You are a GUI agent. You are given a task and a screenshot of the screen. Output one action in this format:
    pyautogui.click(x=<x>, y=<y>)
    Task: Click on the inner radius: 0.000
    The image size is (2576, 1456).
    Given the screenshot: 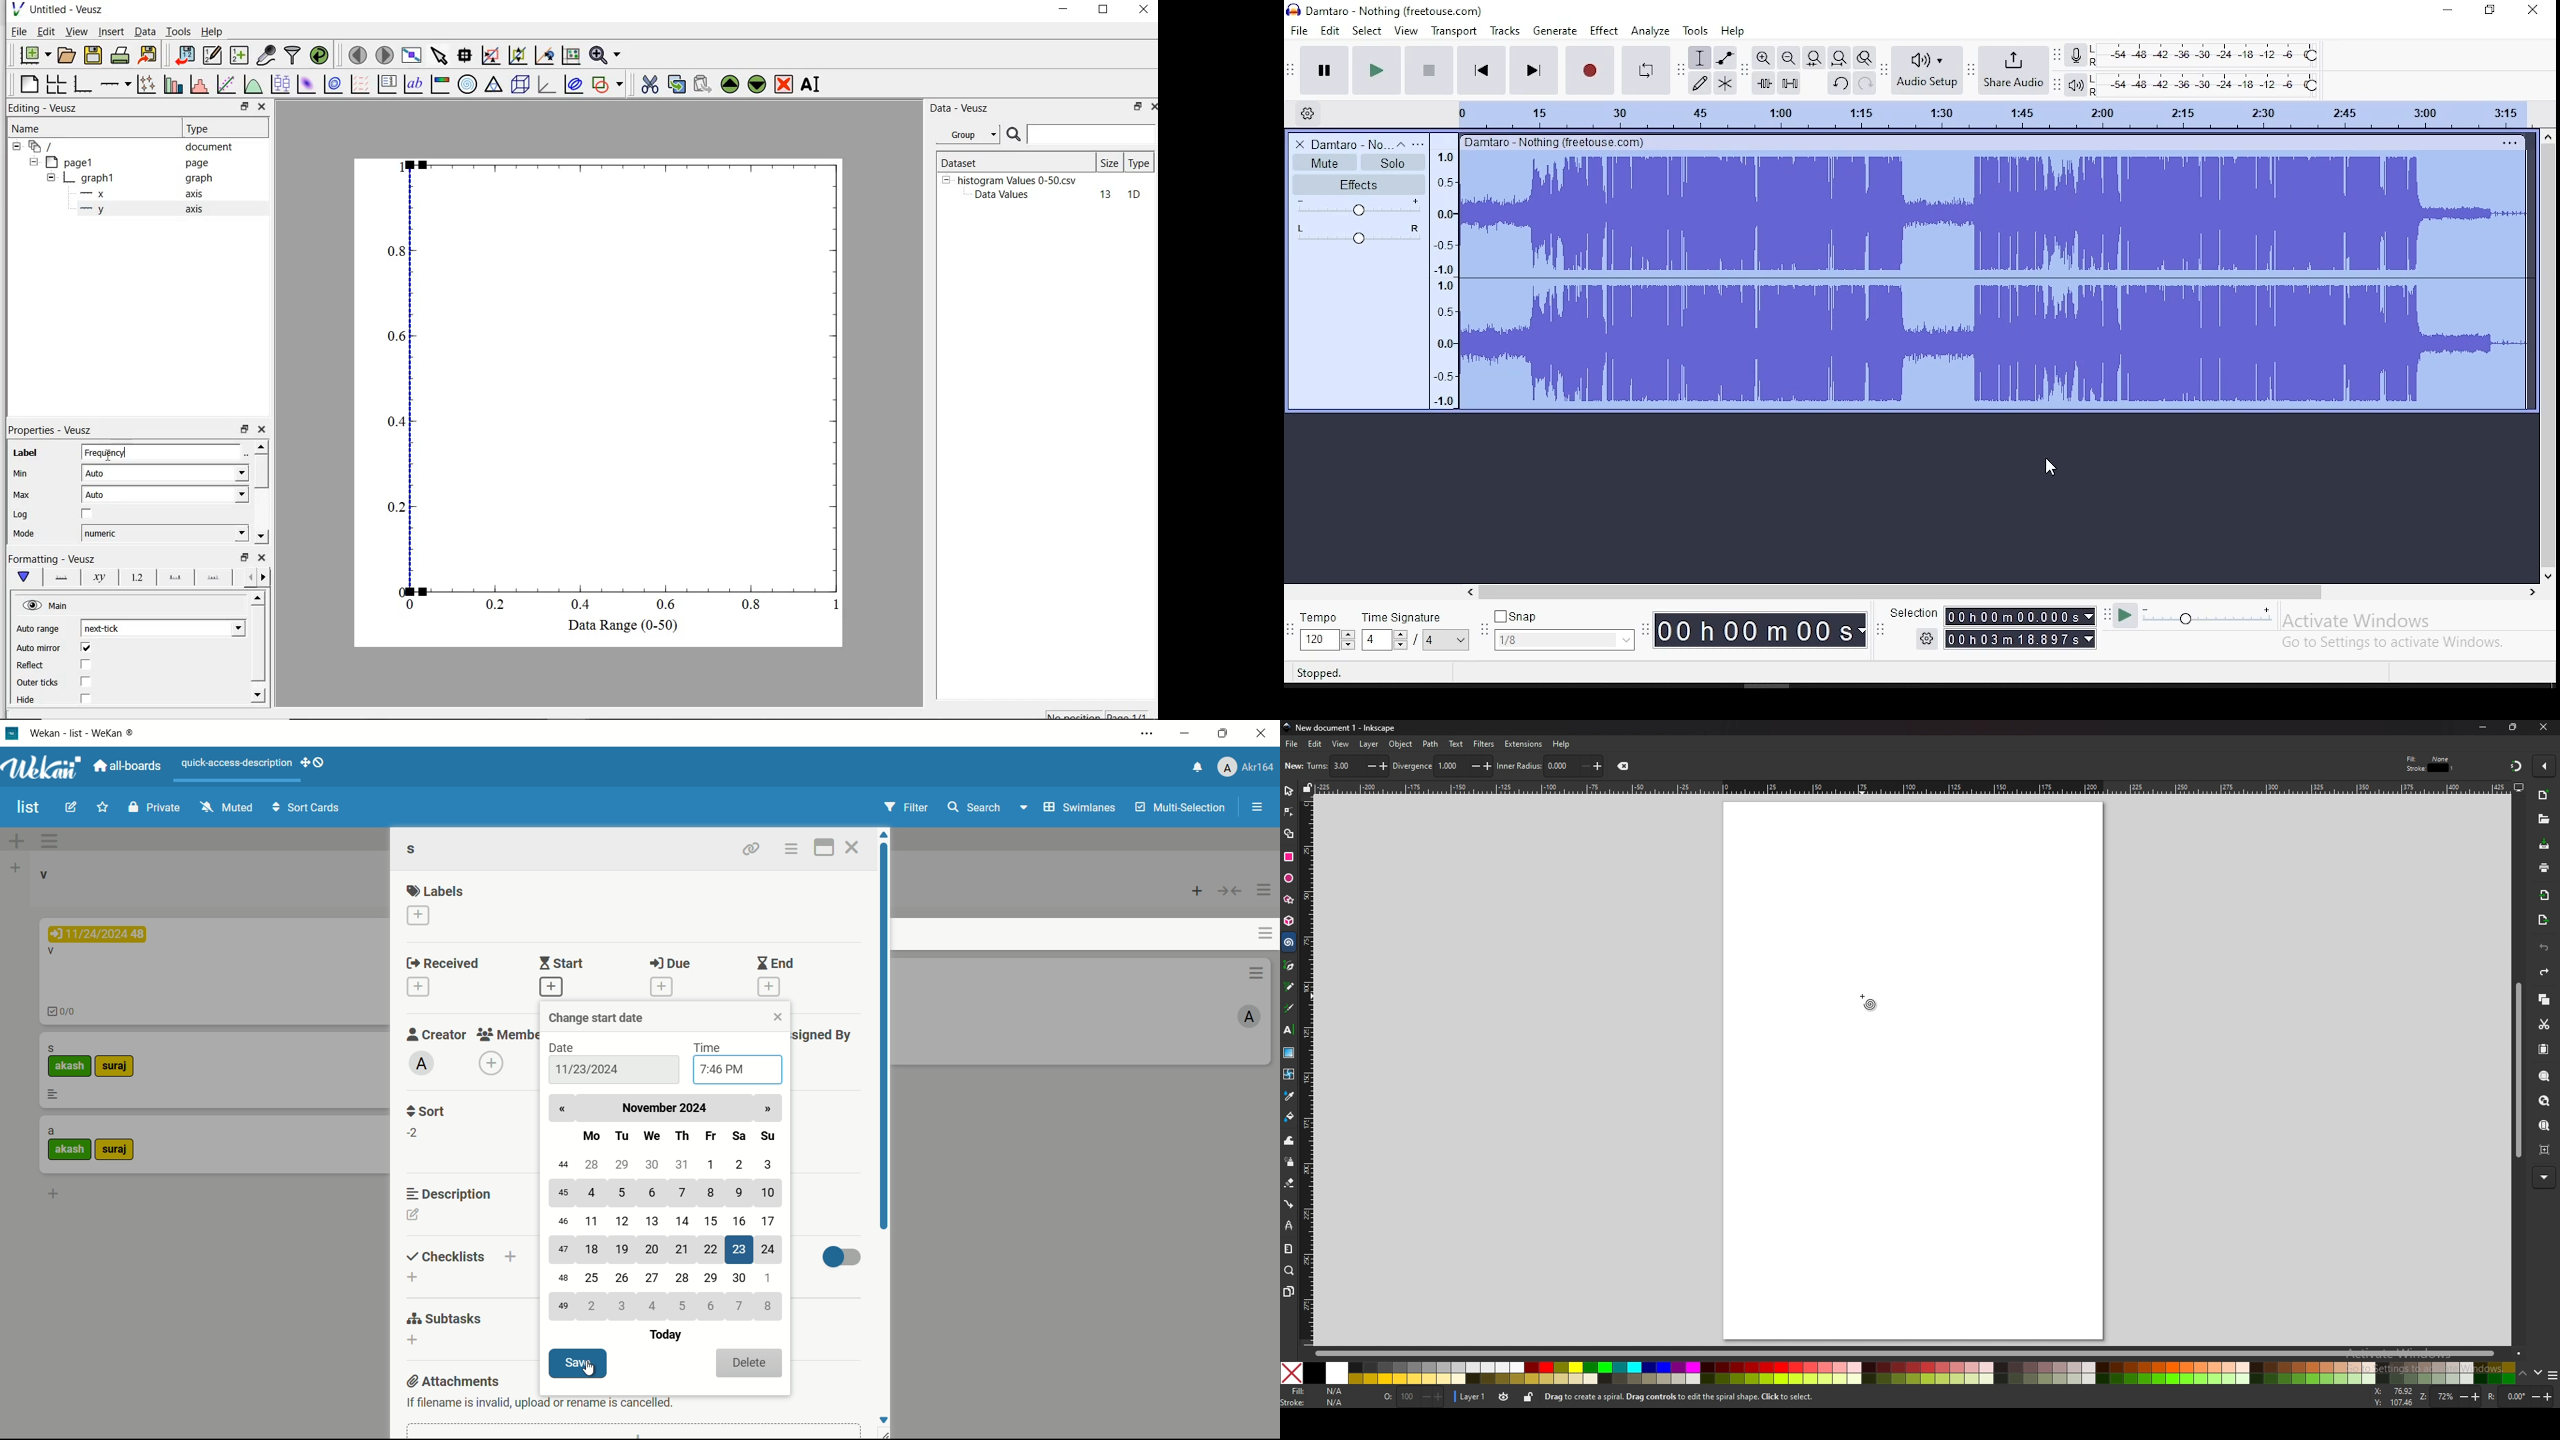 What is the action you would take?
    pyautogui.click(x=1550, y=766)
    